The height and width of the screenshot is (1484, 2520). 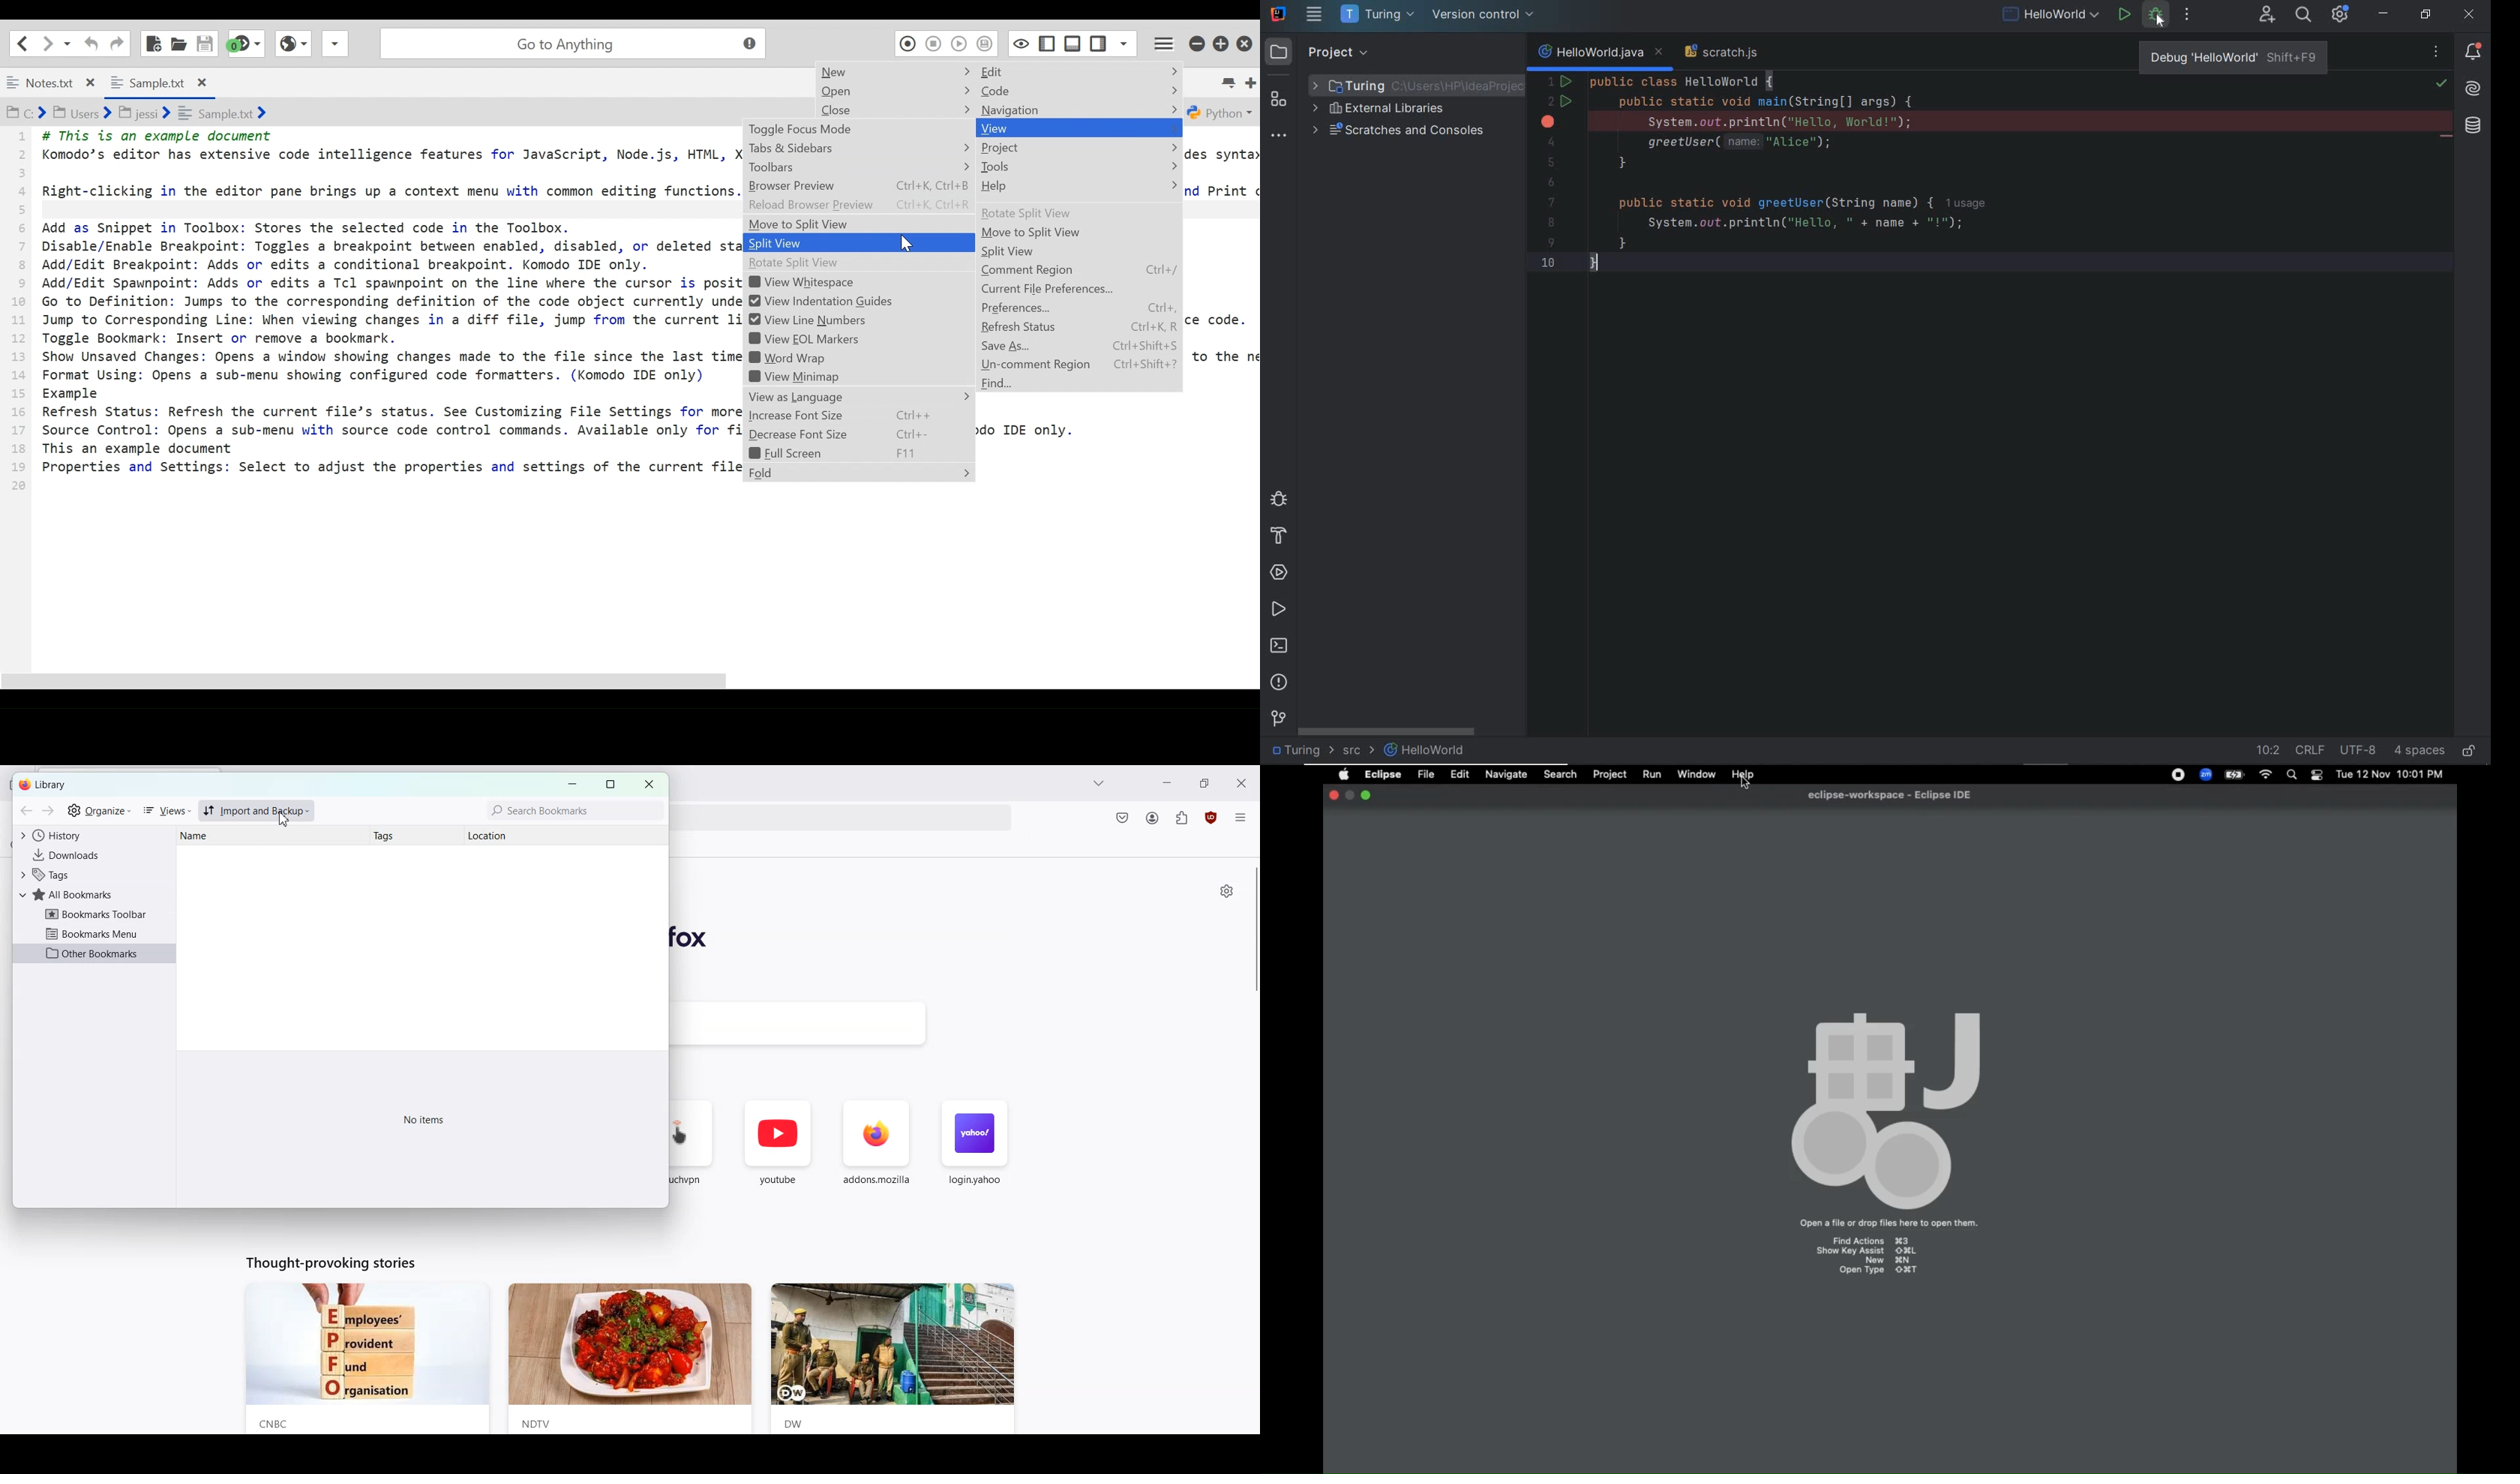 I want to click on Close, so click(x=648, y=784).